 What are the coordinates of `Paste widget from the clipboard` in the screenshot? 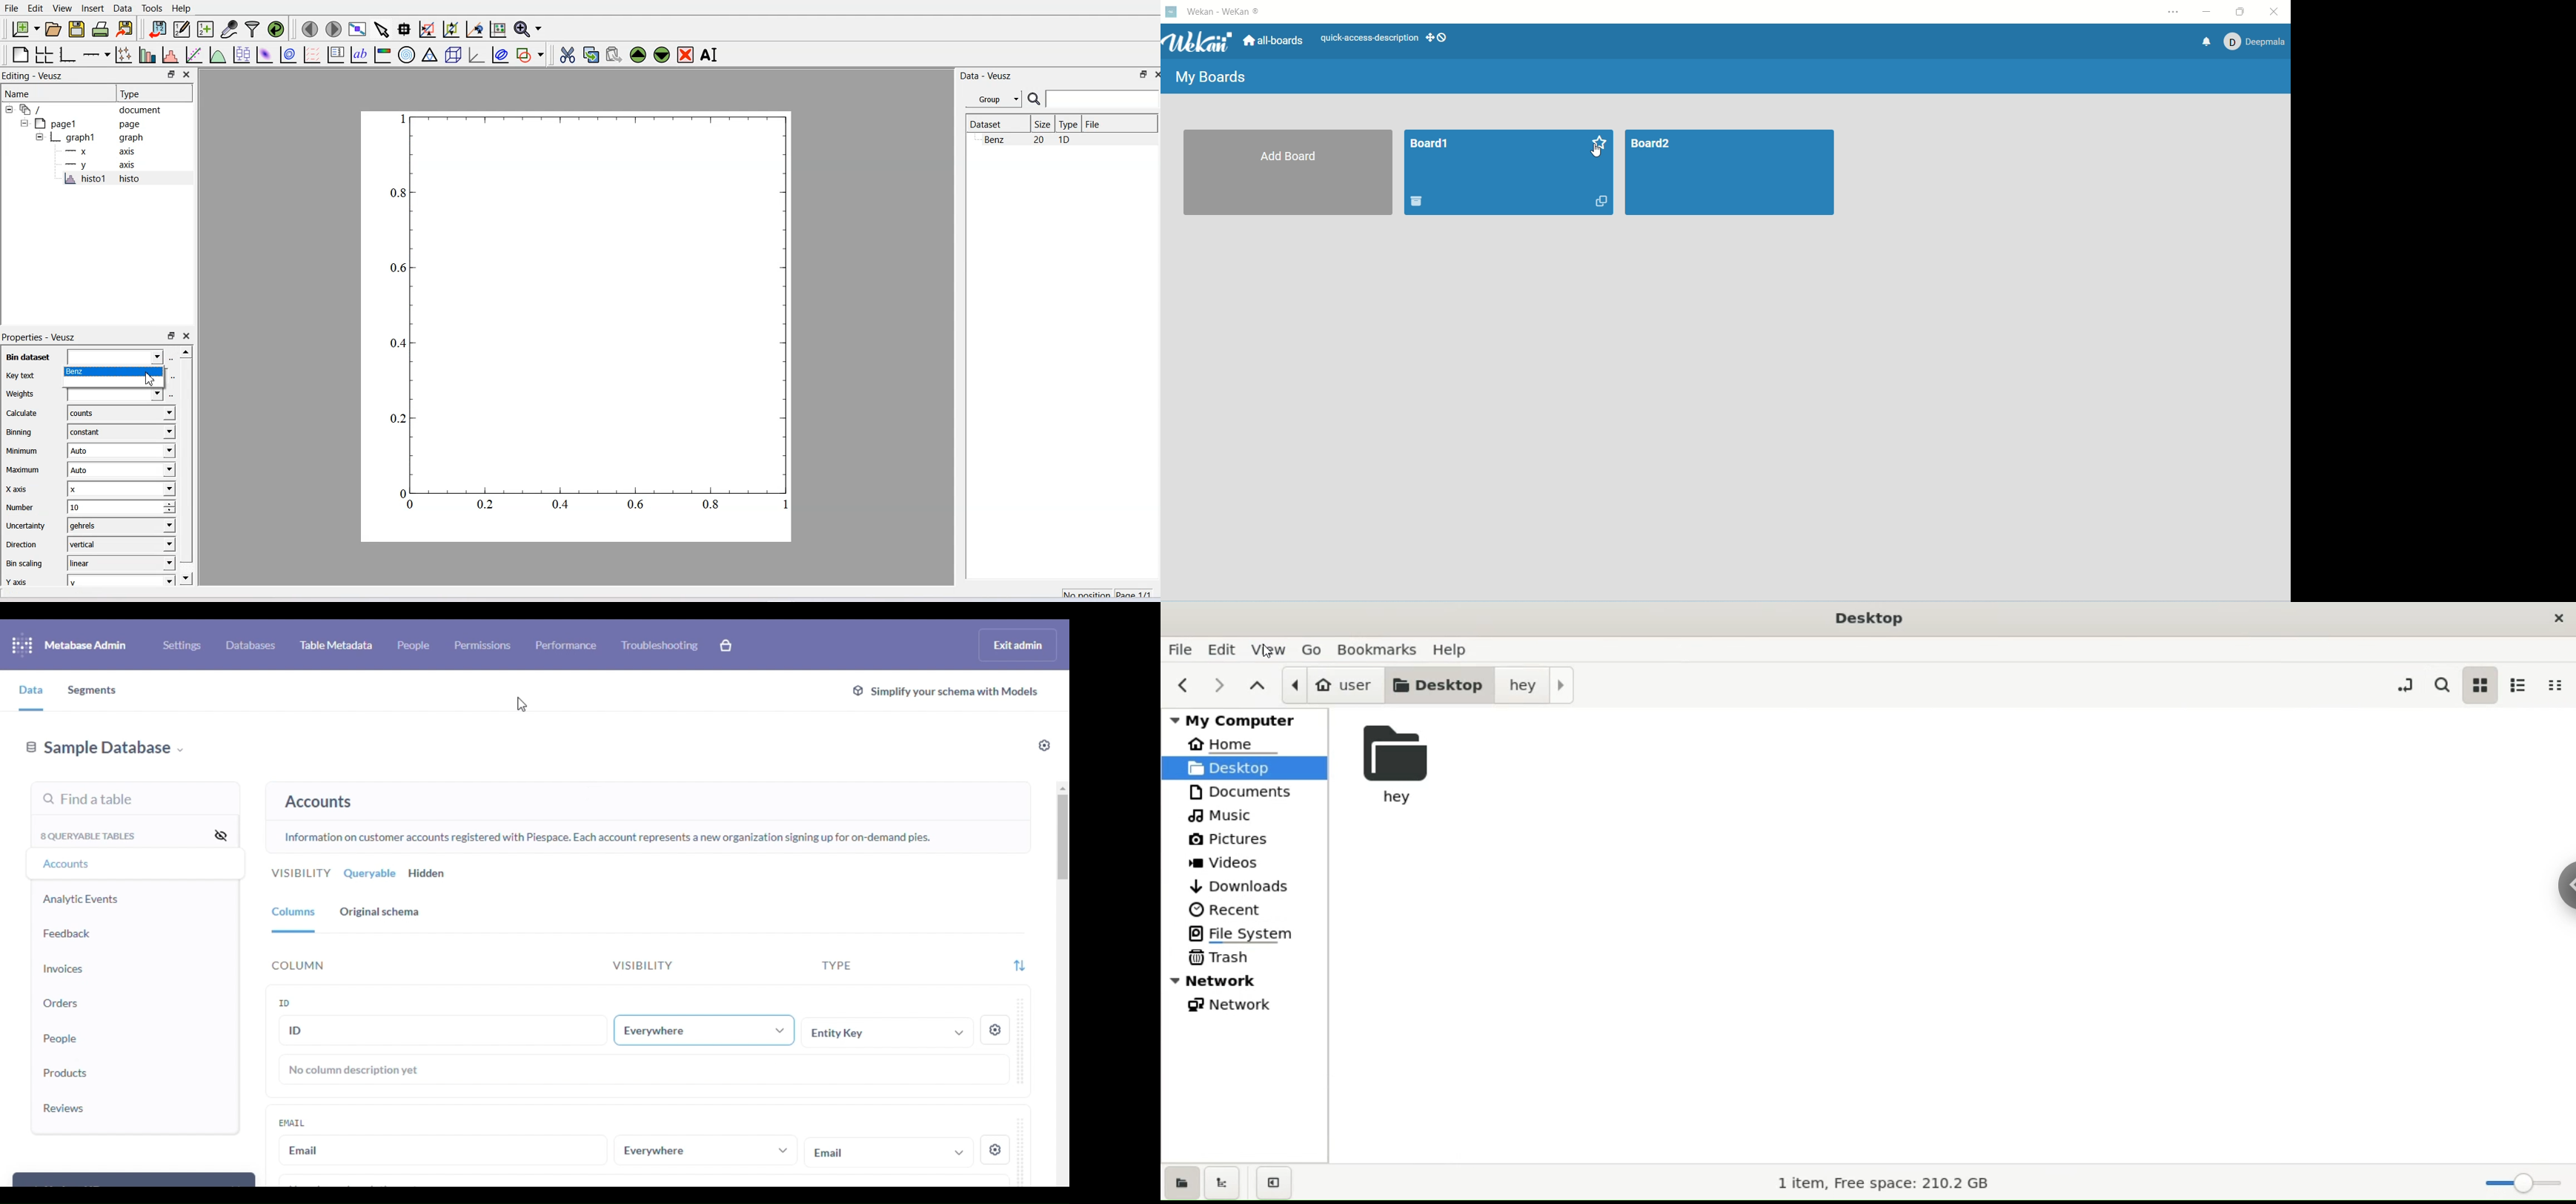 It's located at (615, 55).